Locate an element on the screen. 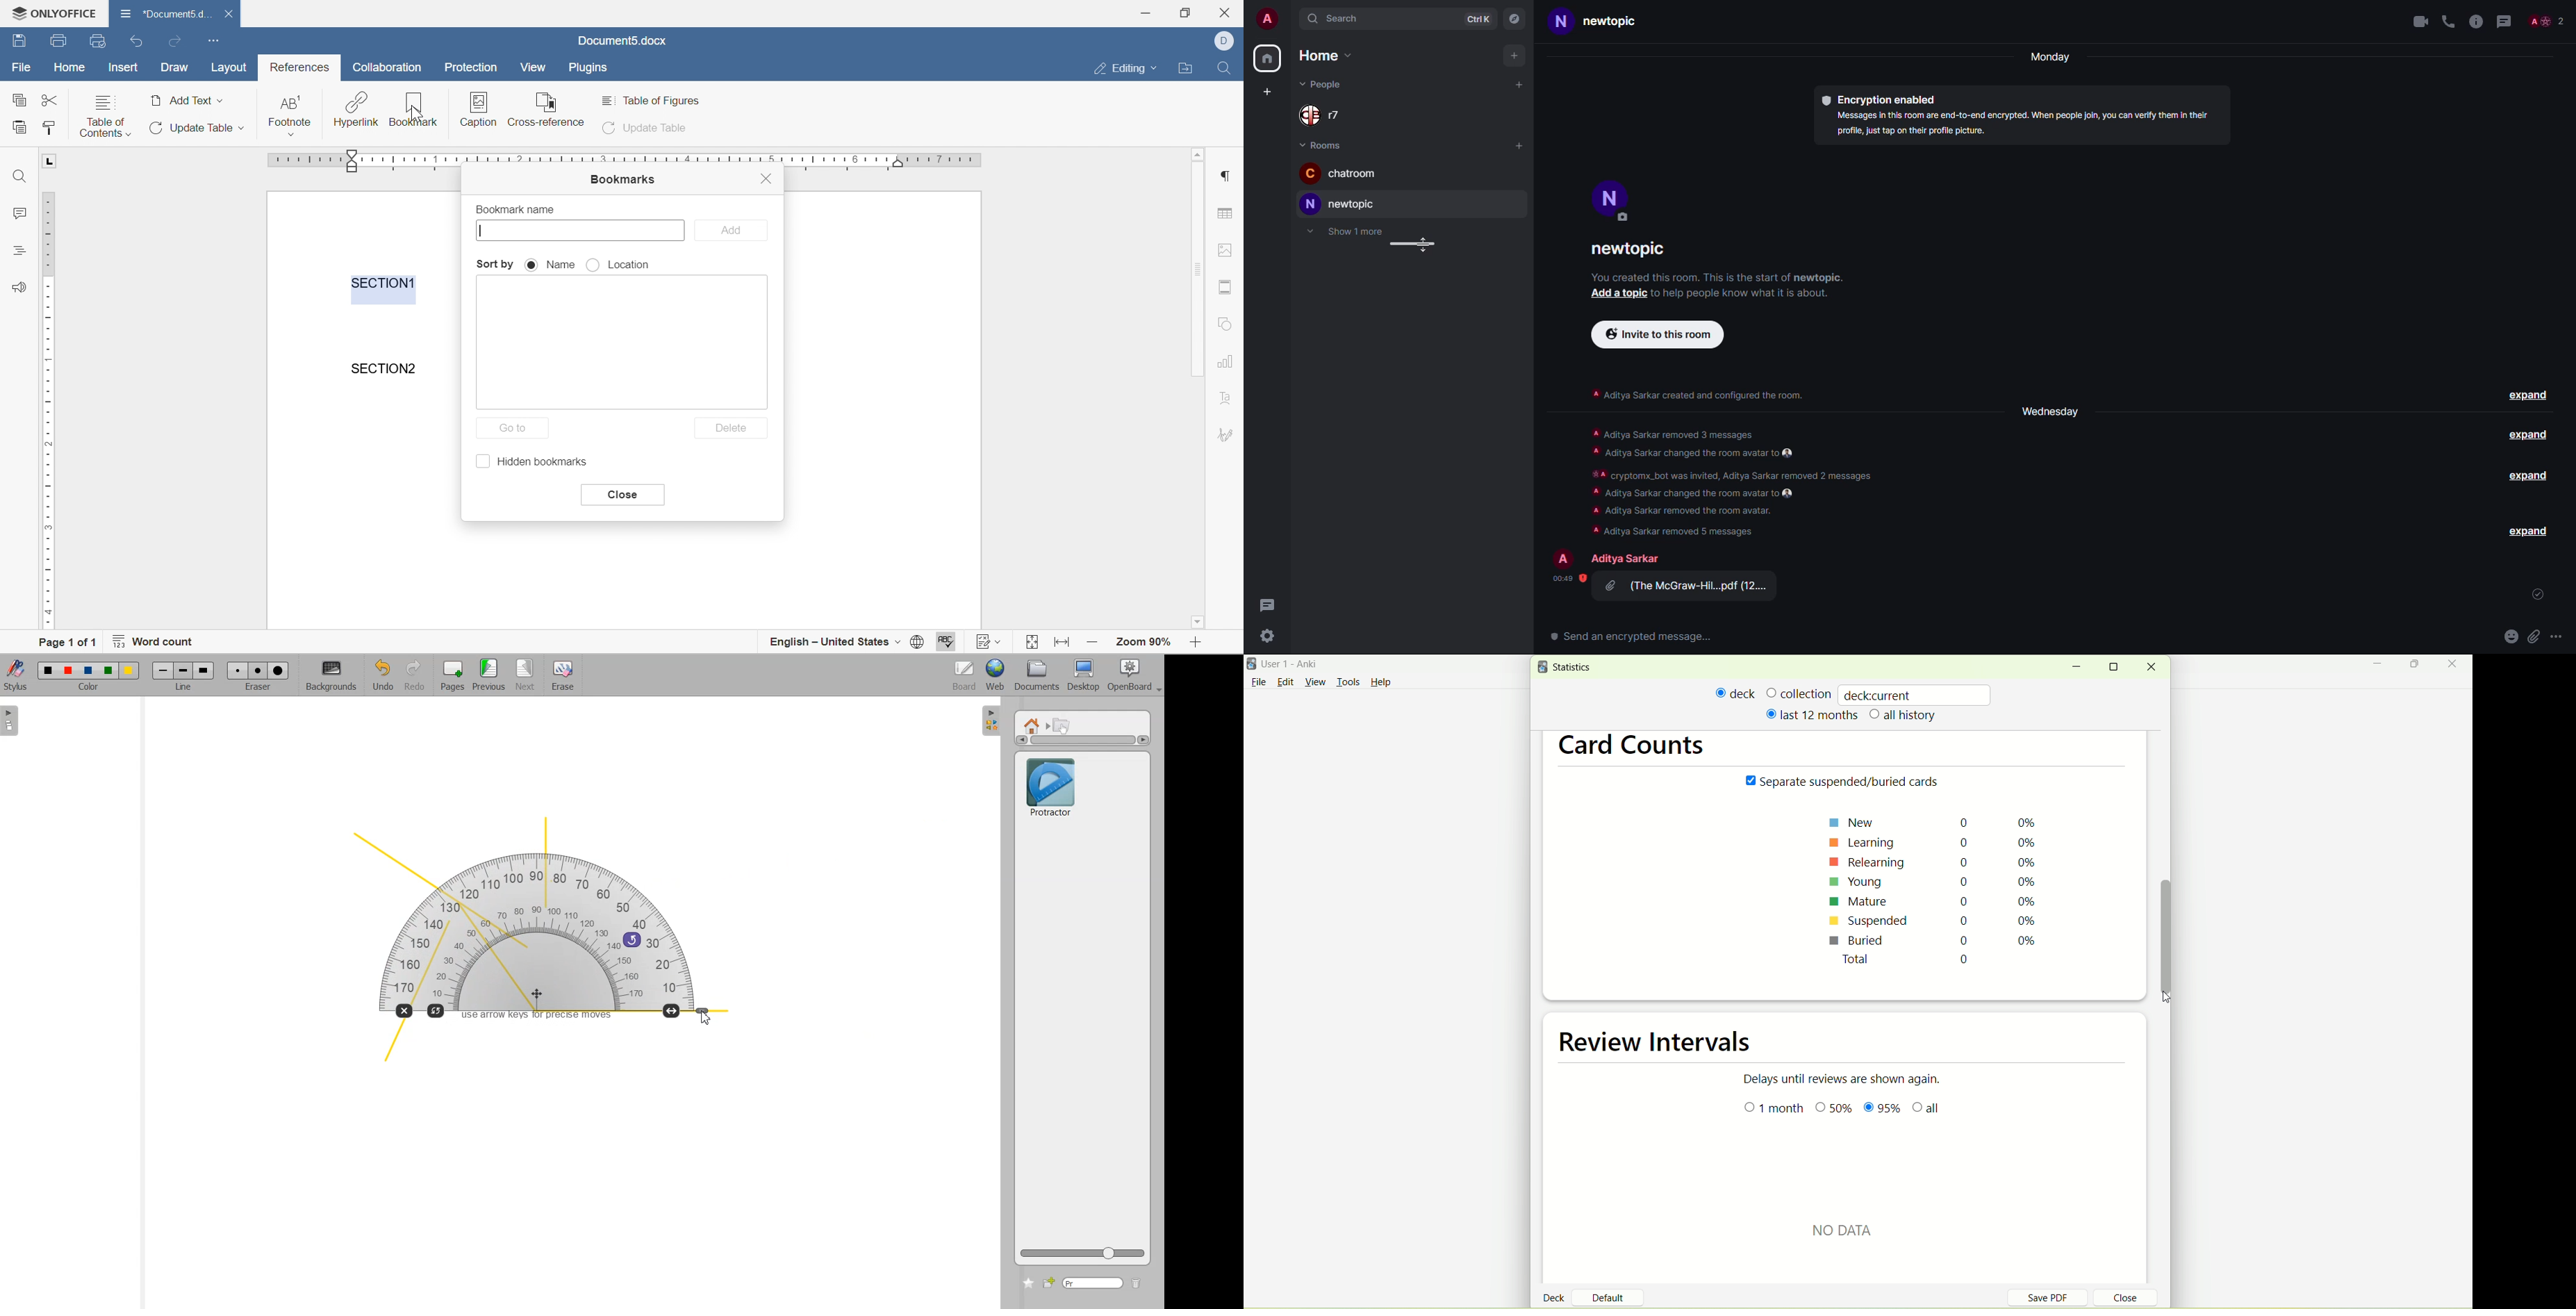 The image size is (2576, 1316). cursor is located at coordinates (416, 113).